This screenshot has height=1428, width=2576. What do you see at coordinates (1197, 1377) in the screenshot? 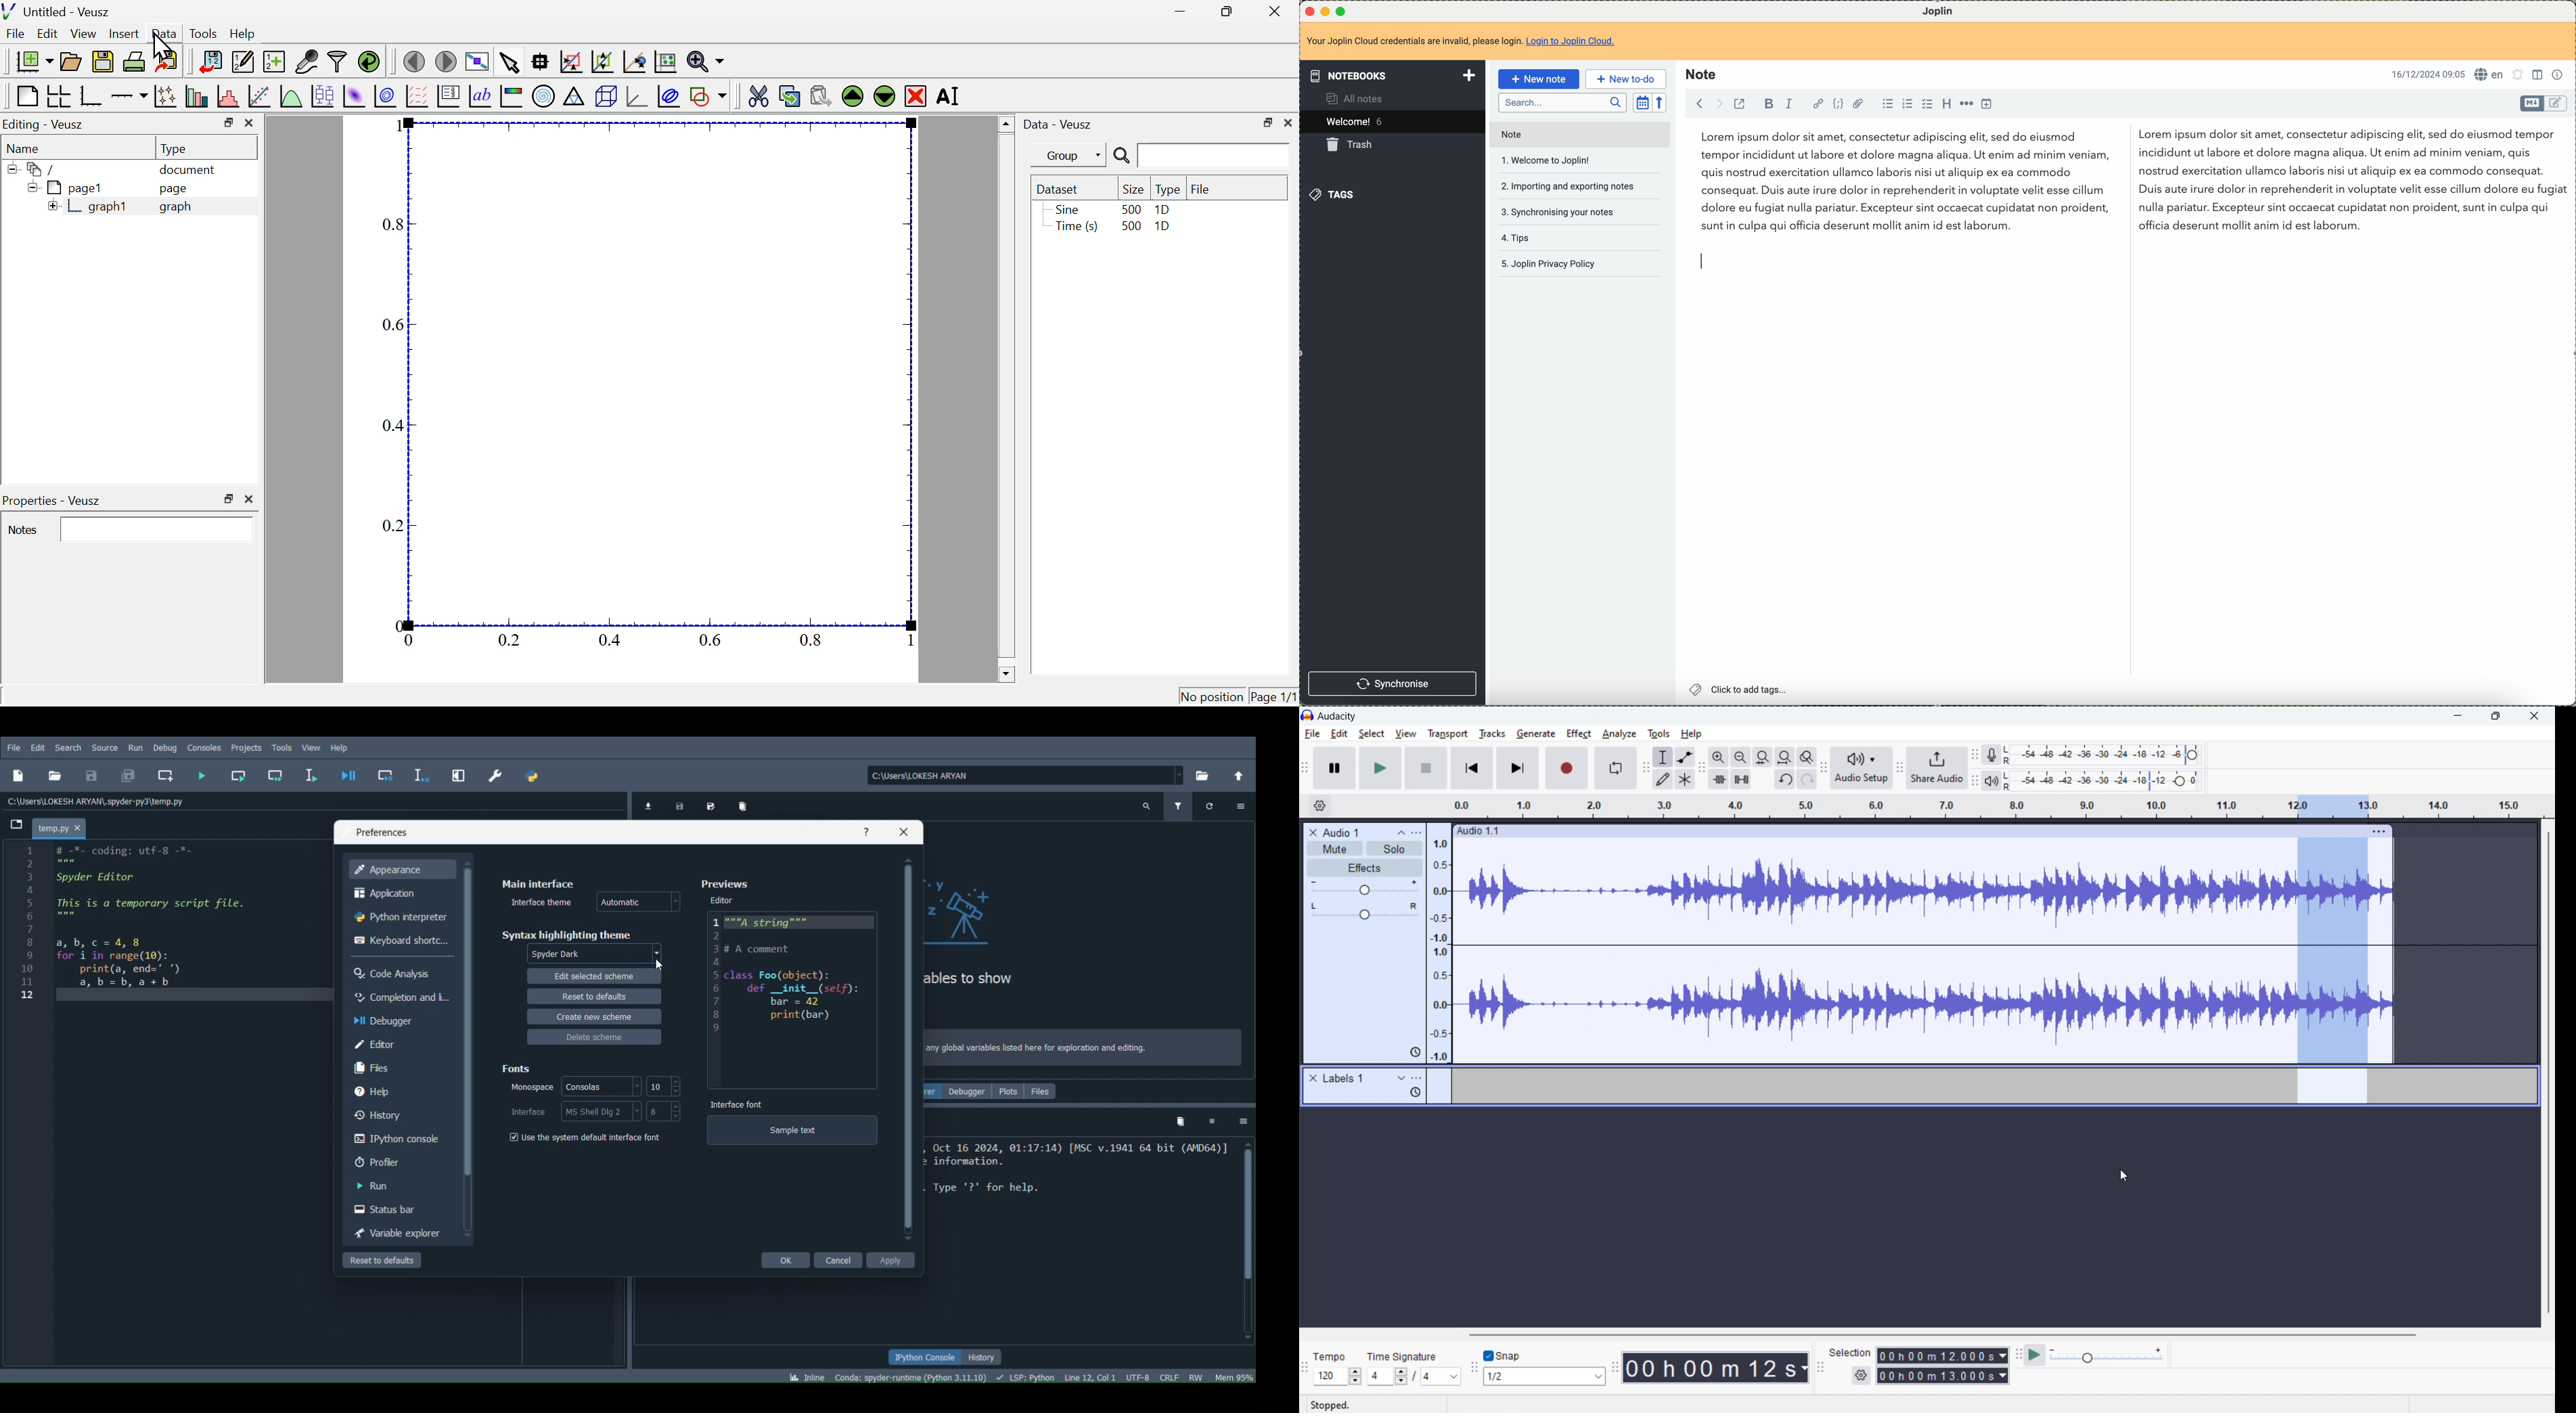
I see `File permissions` at bounding box center [1197, 1377].